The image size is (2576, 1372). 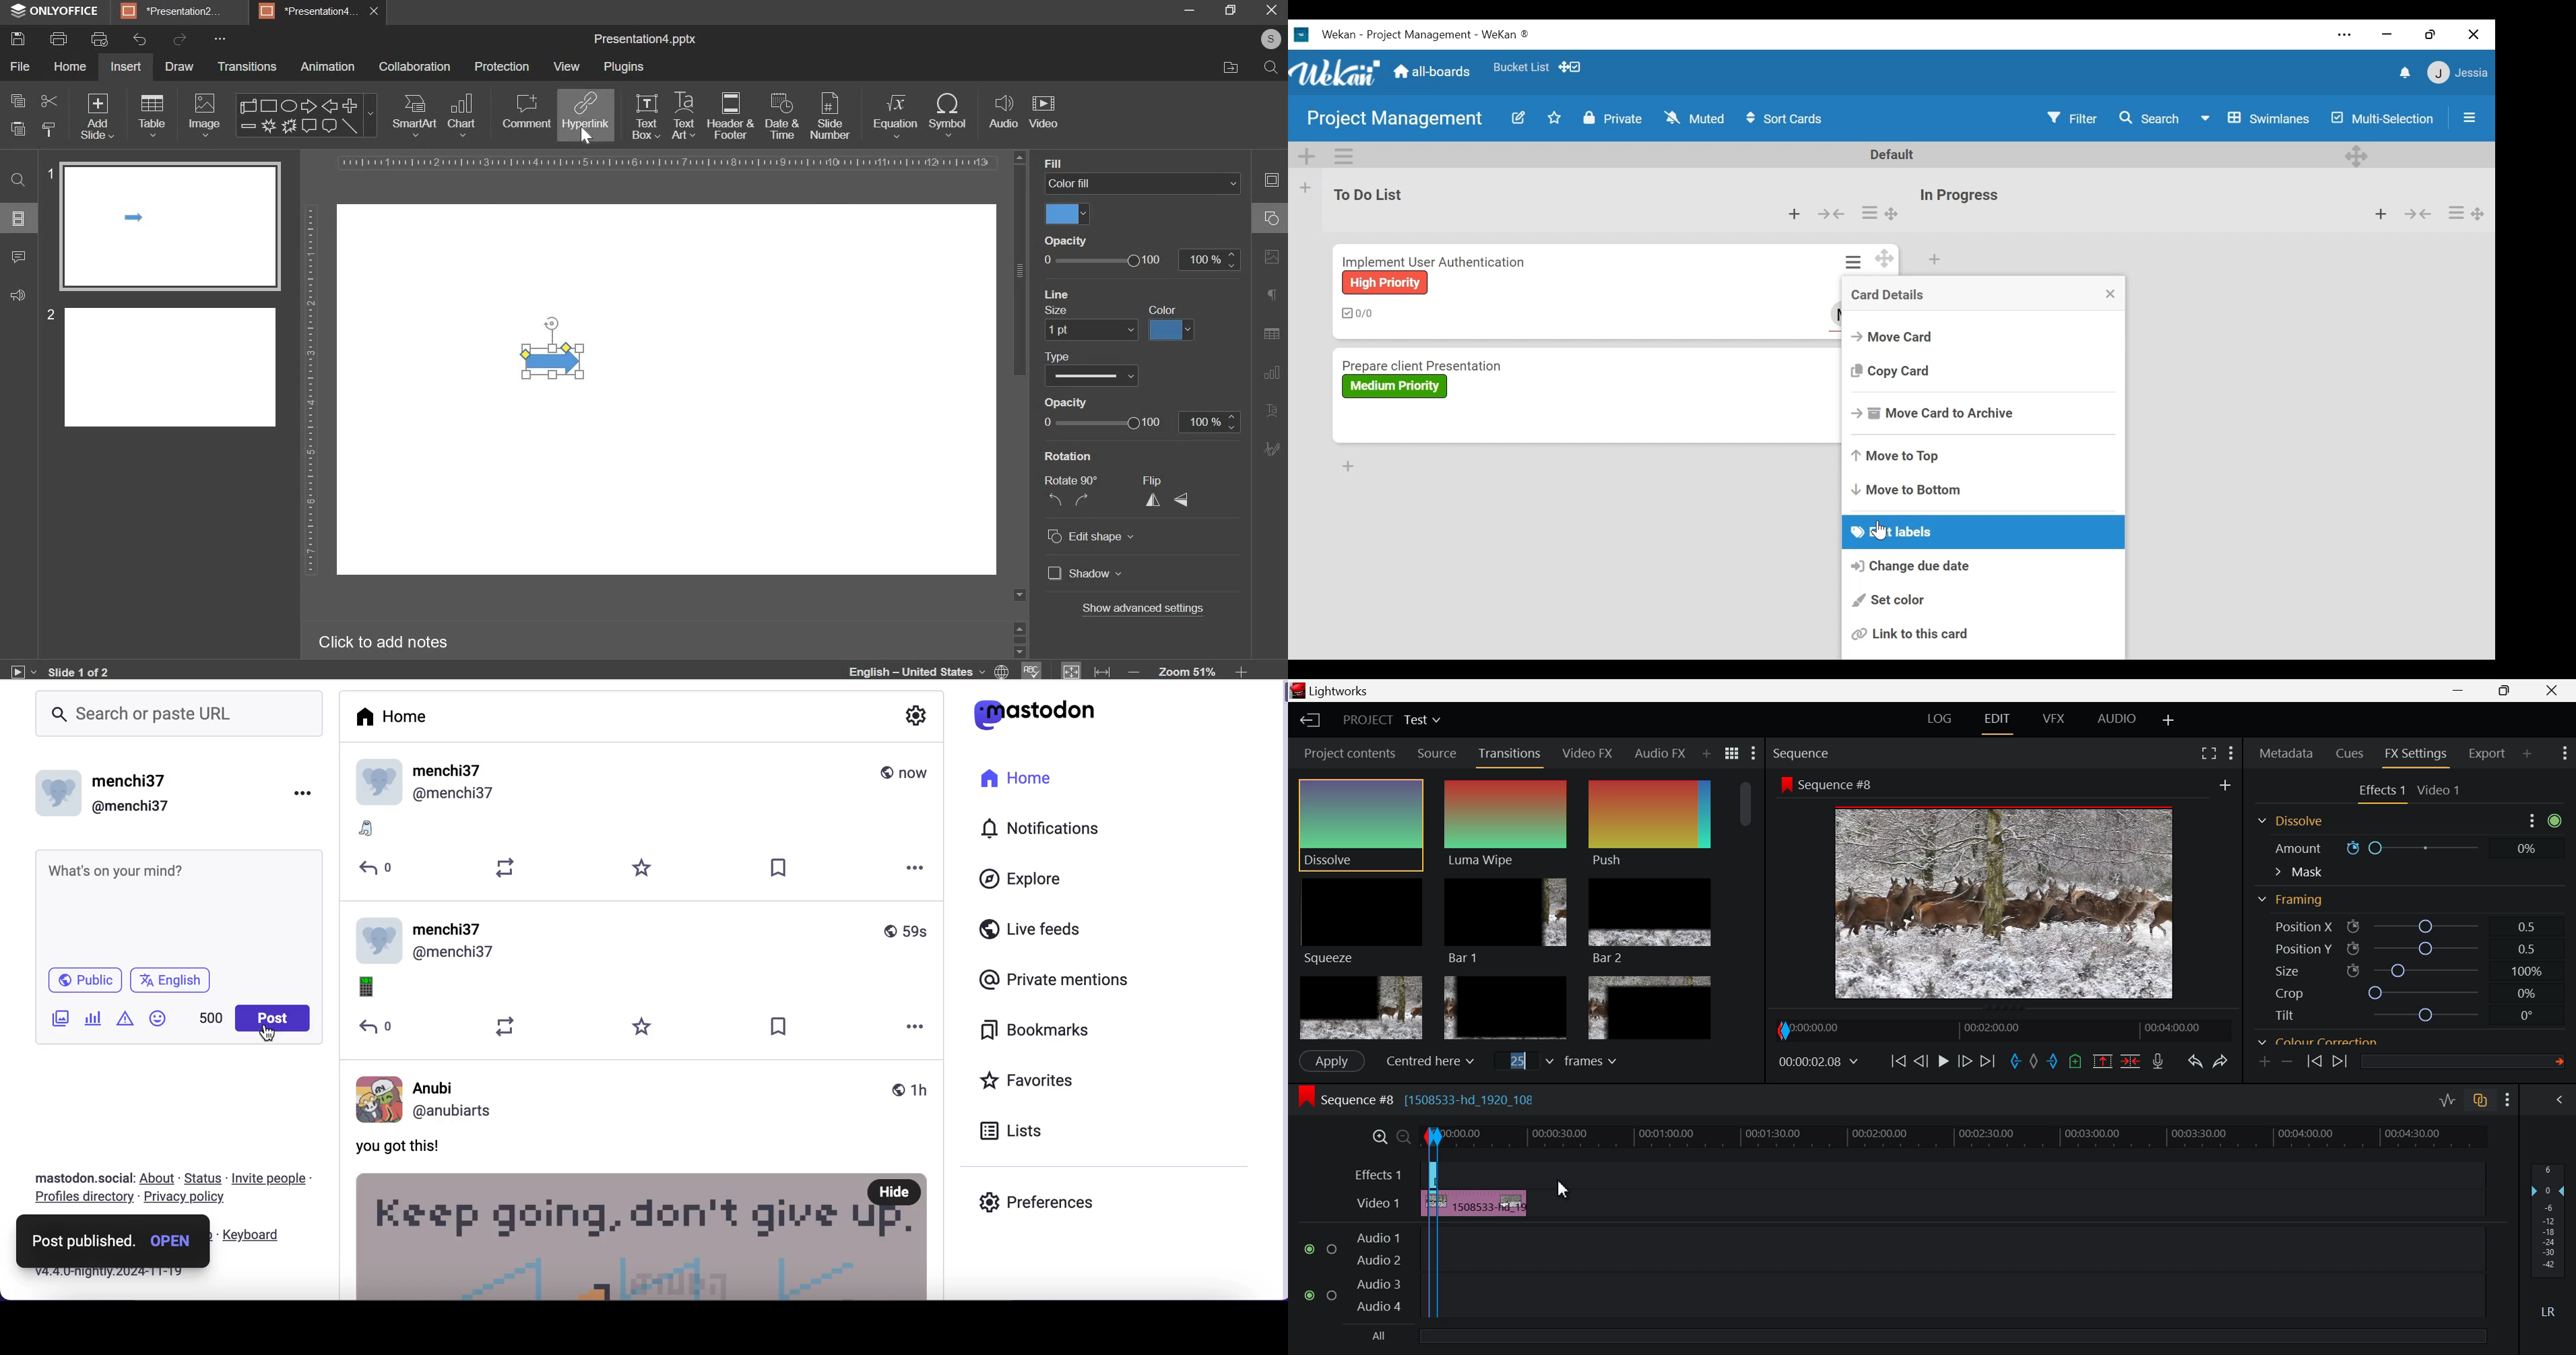 I want to click on Audio Level, so click(x=2552, y=1242).